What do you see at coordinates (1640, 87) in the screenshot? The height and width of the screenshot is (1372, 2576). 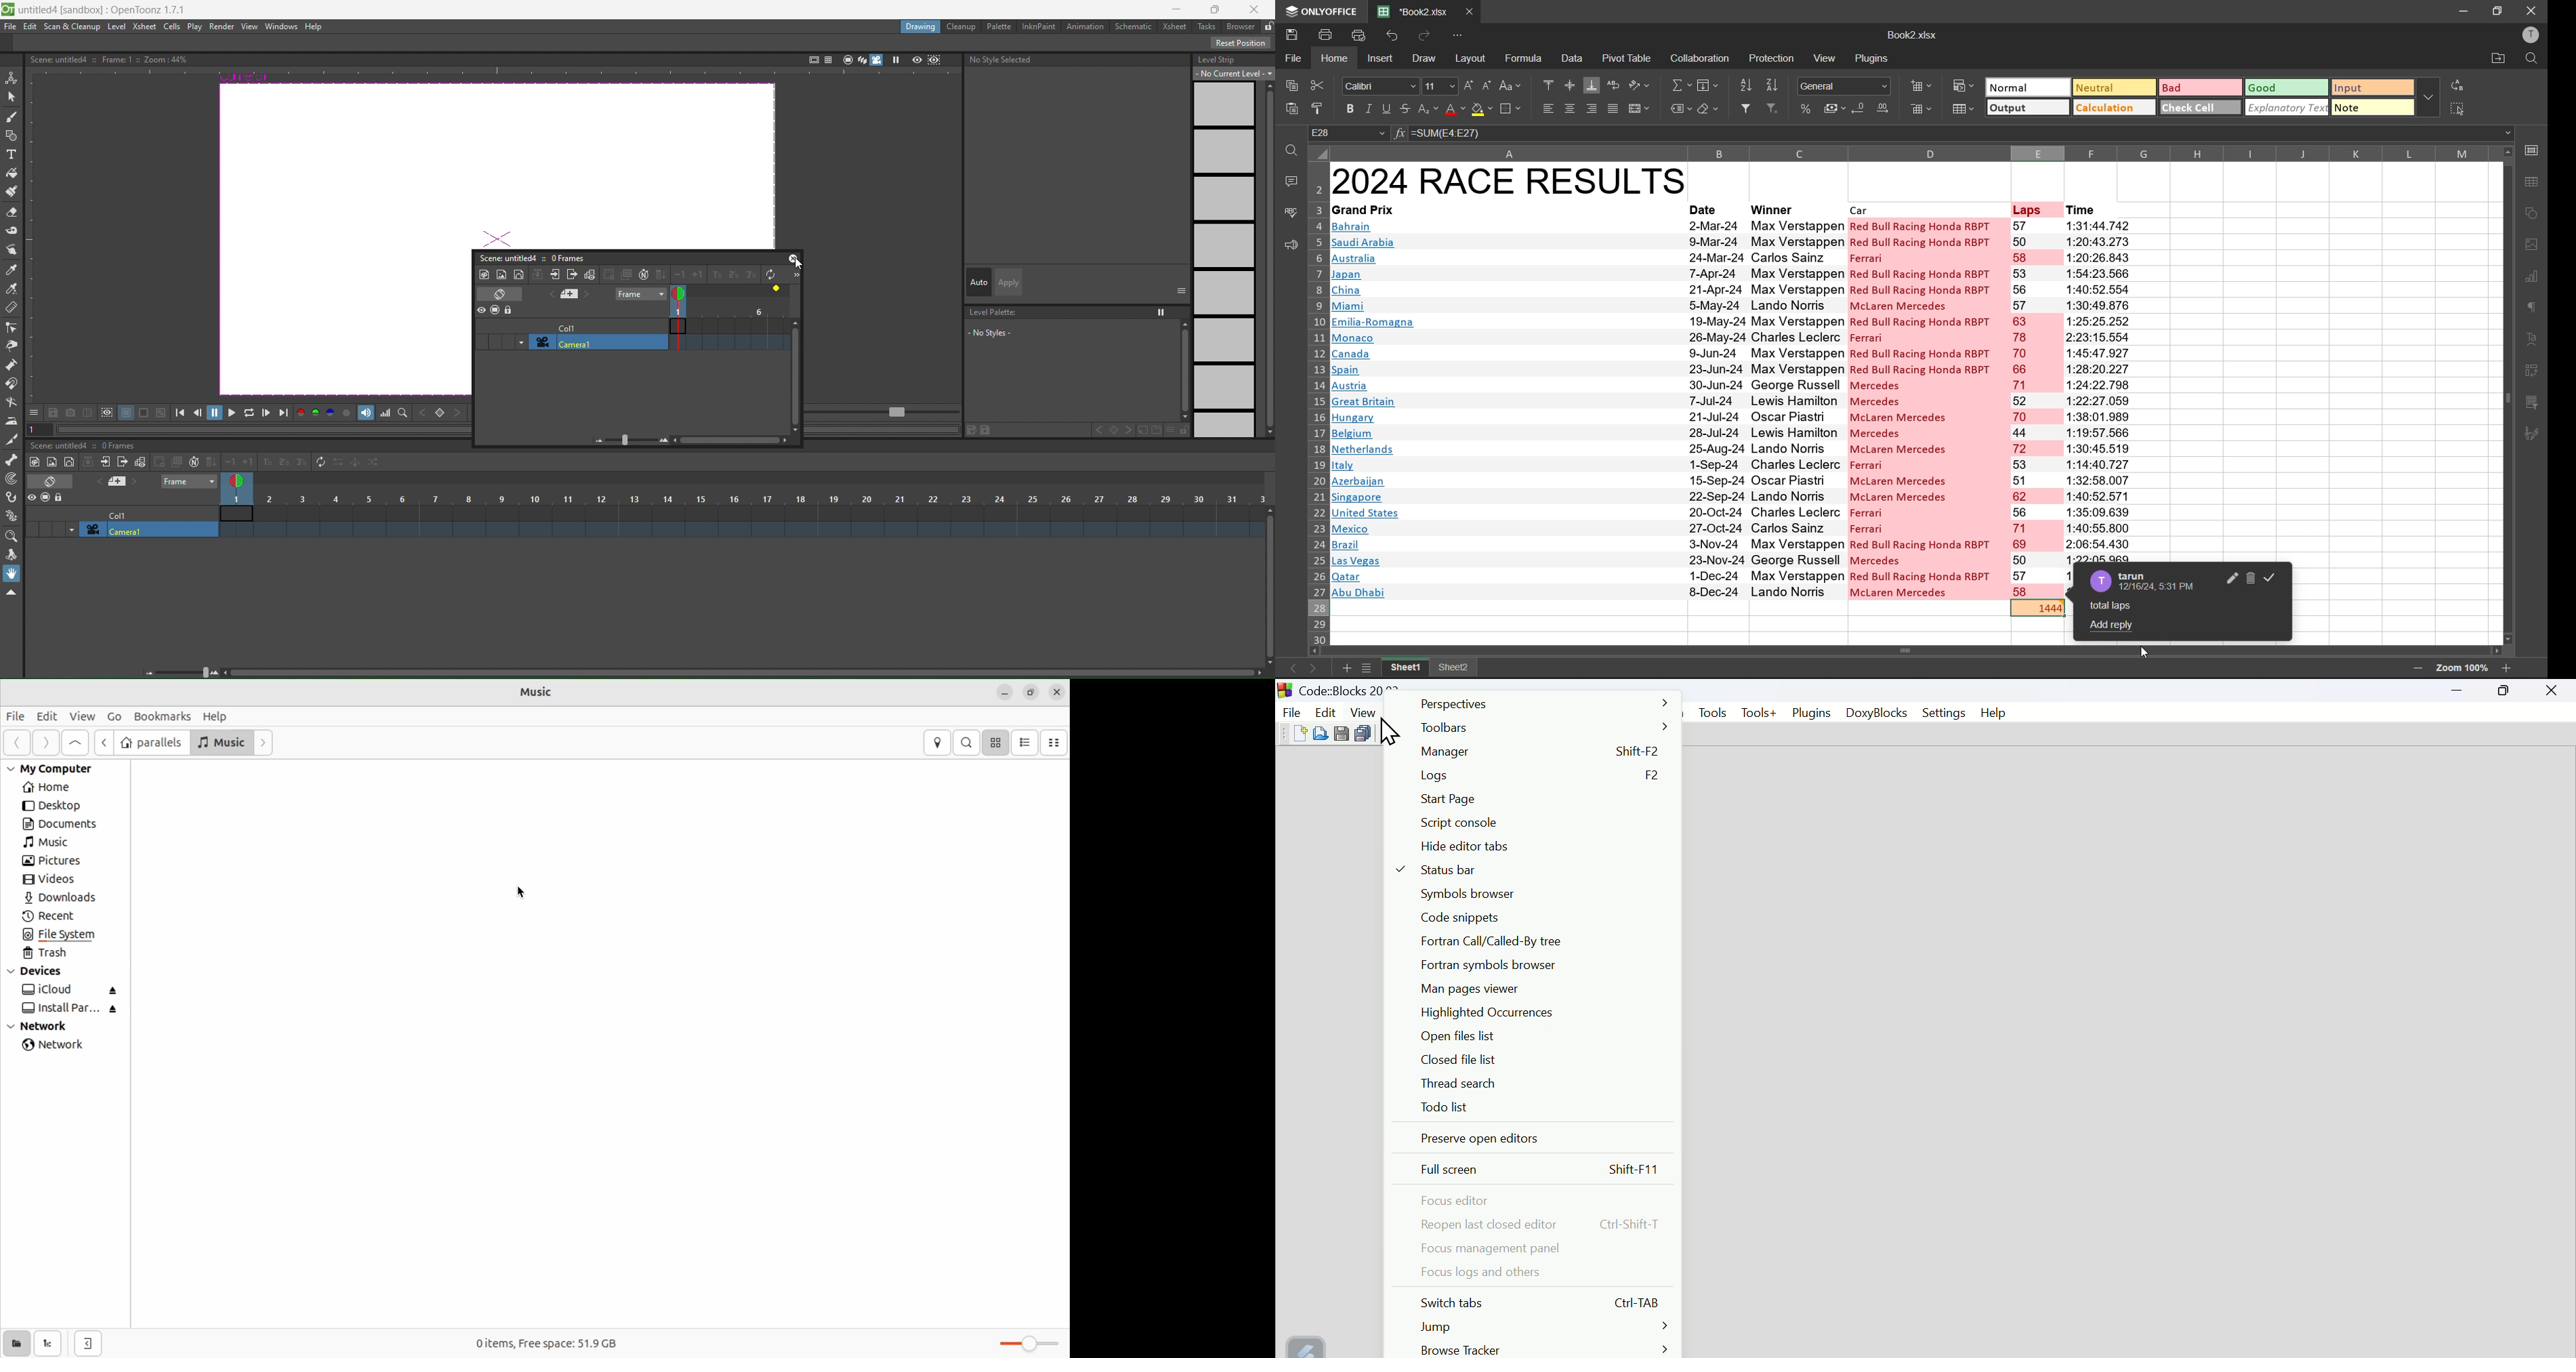 I see `orientation` at bounding box center [1640, 87].